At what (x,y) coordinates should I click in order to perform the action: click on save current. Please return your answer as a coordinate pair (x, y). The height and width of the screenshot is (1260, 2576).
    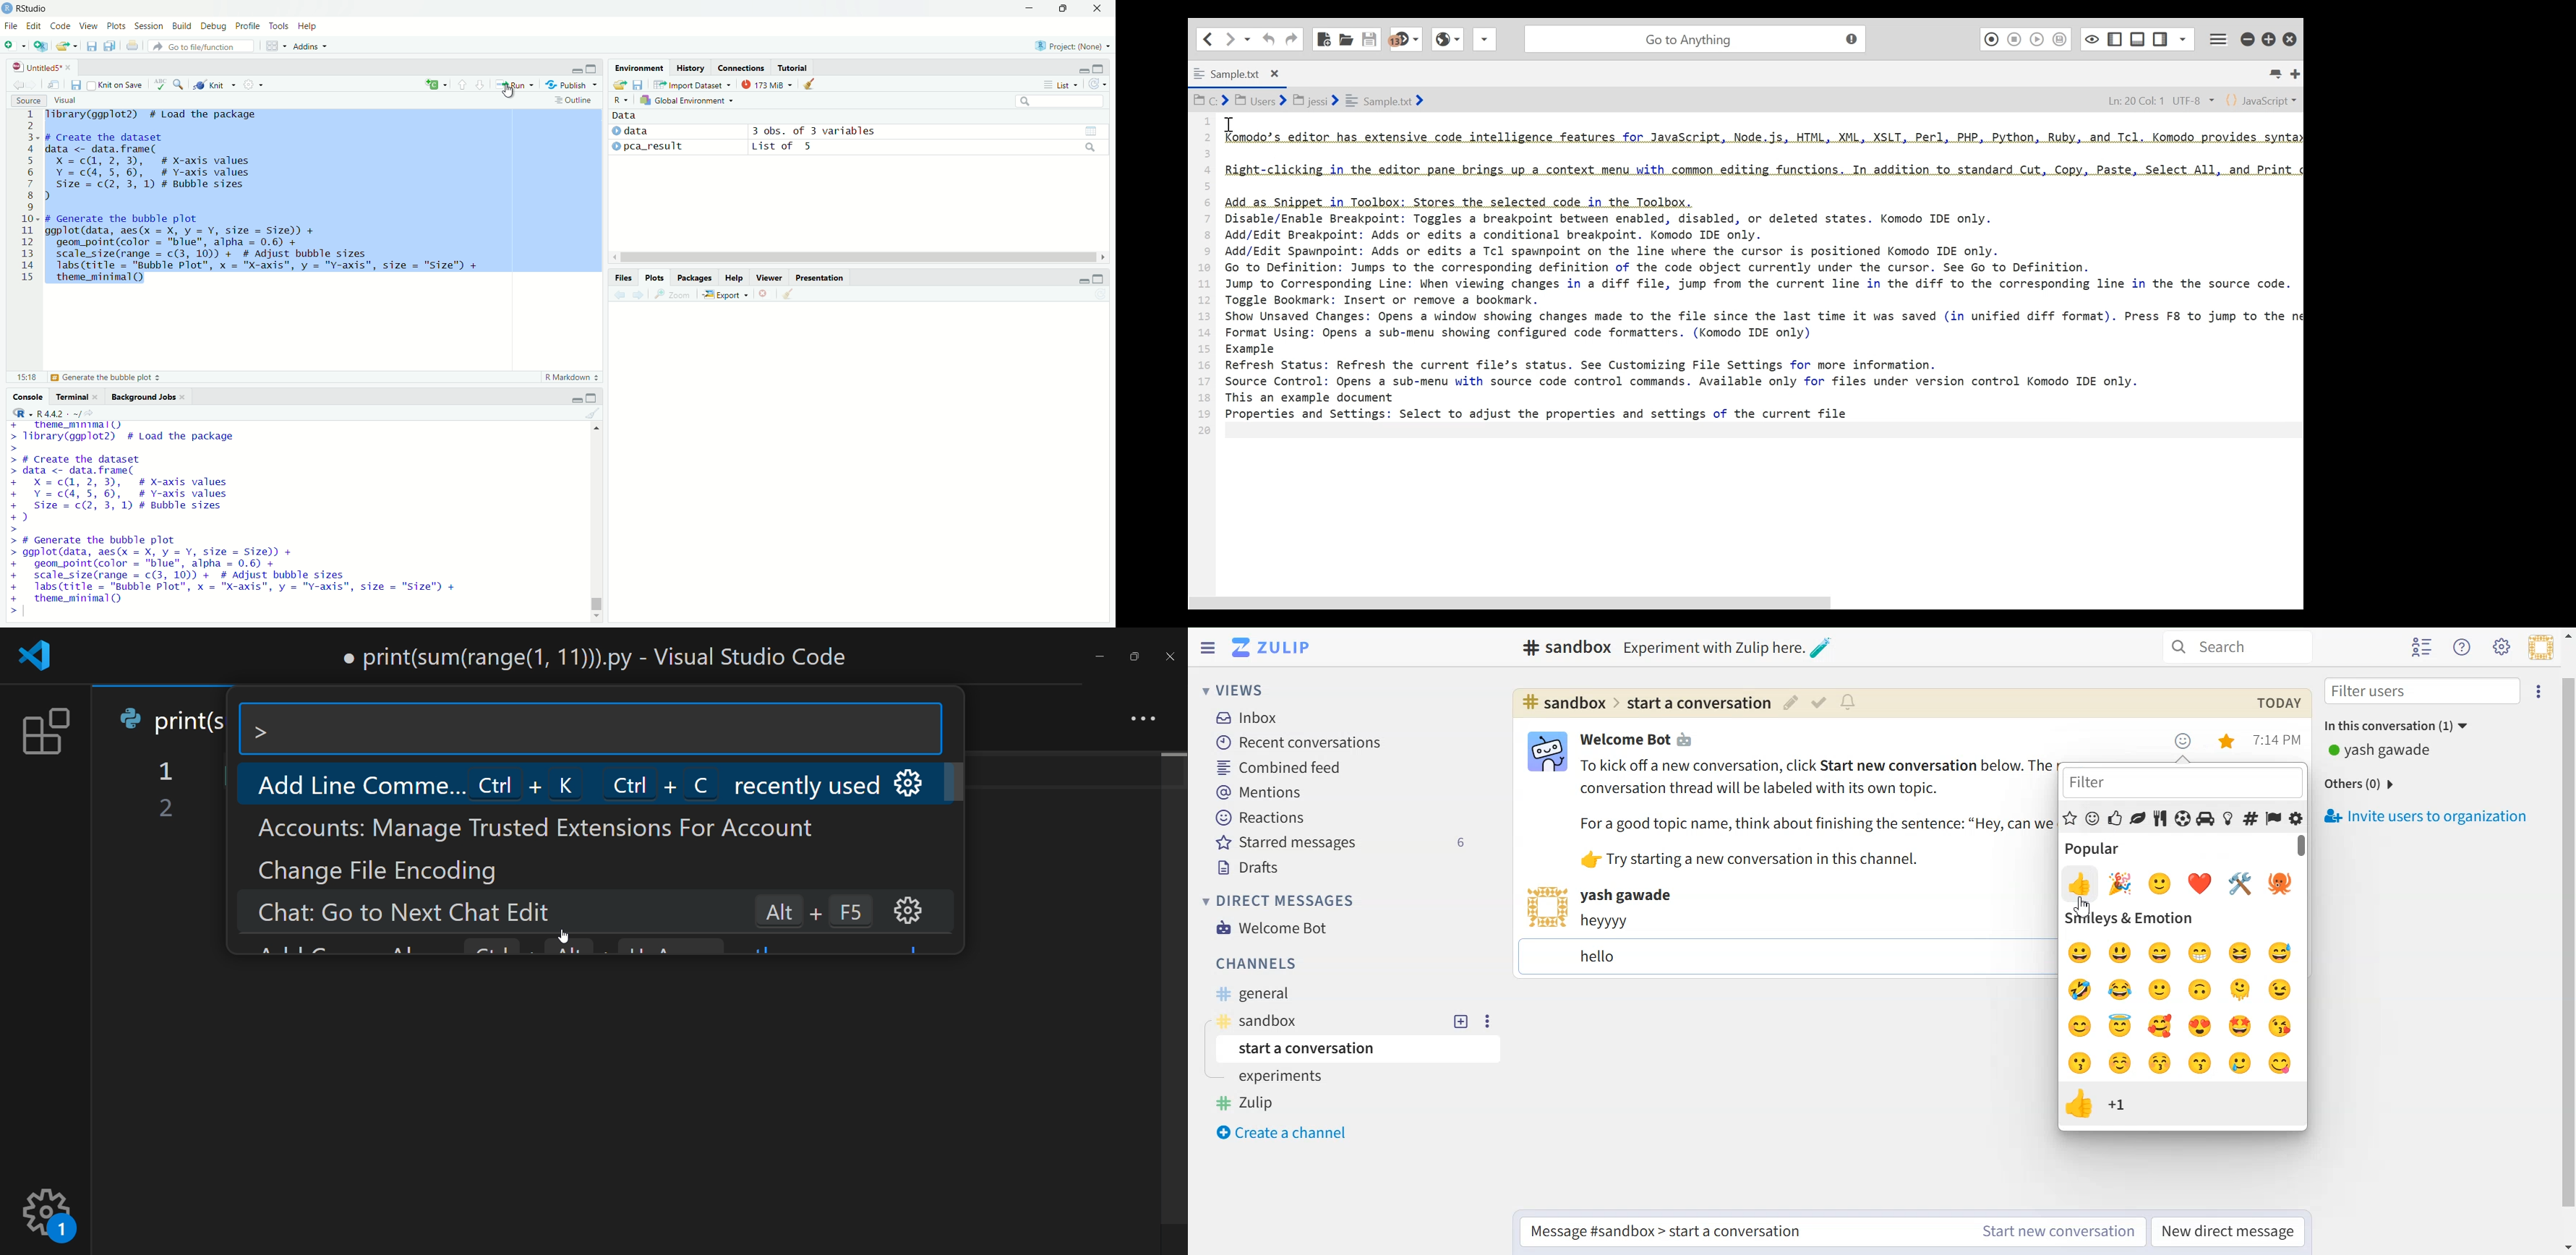
    Looking at the image, I should click on (93, 45).